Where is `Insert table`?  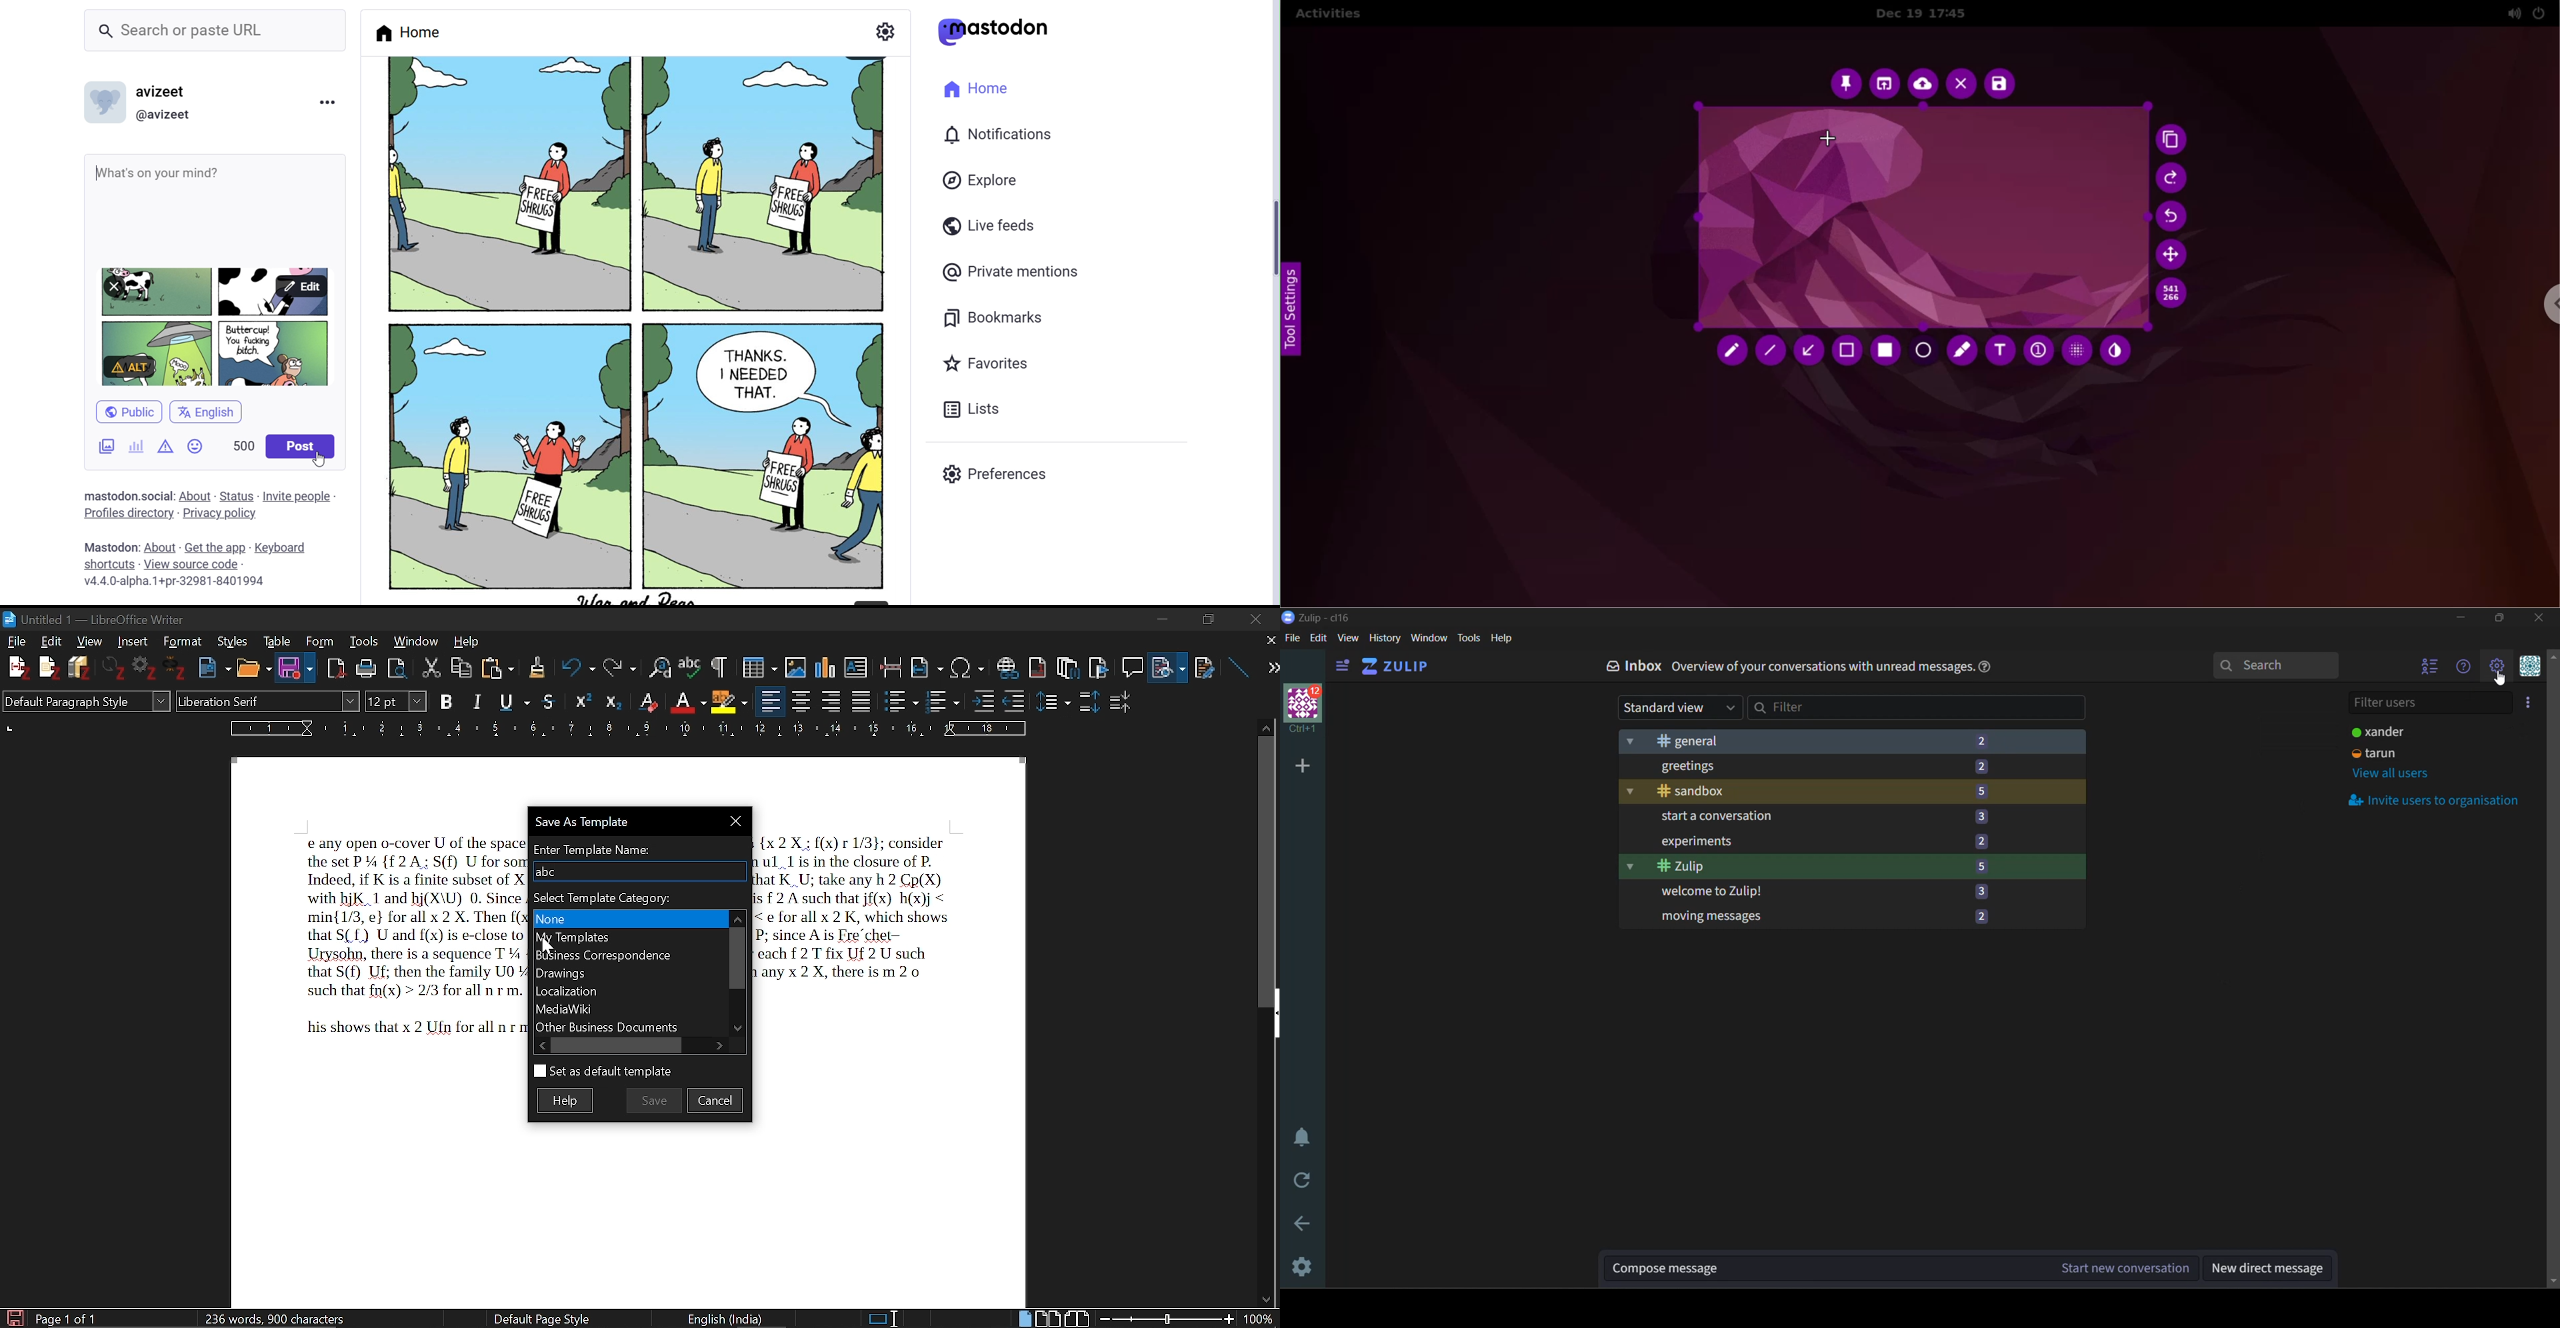
Insert table is located at coordinates (752, 665).